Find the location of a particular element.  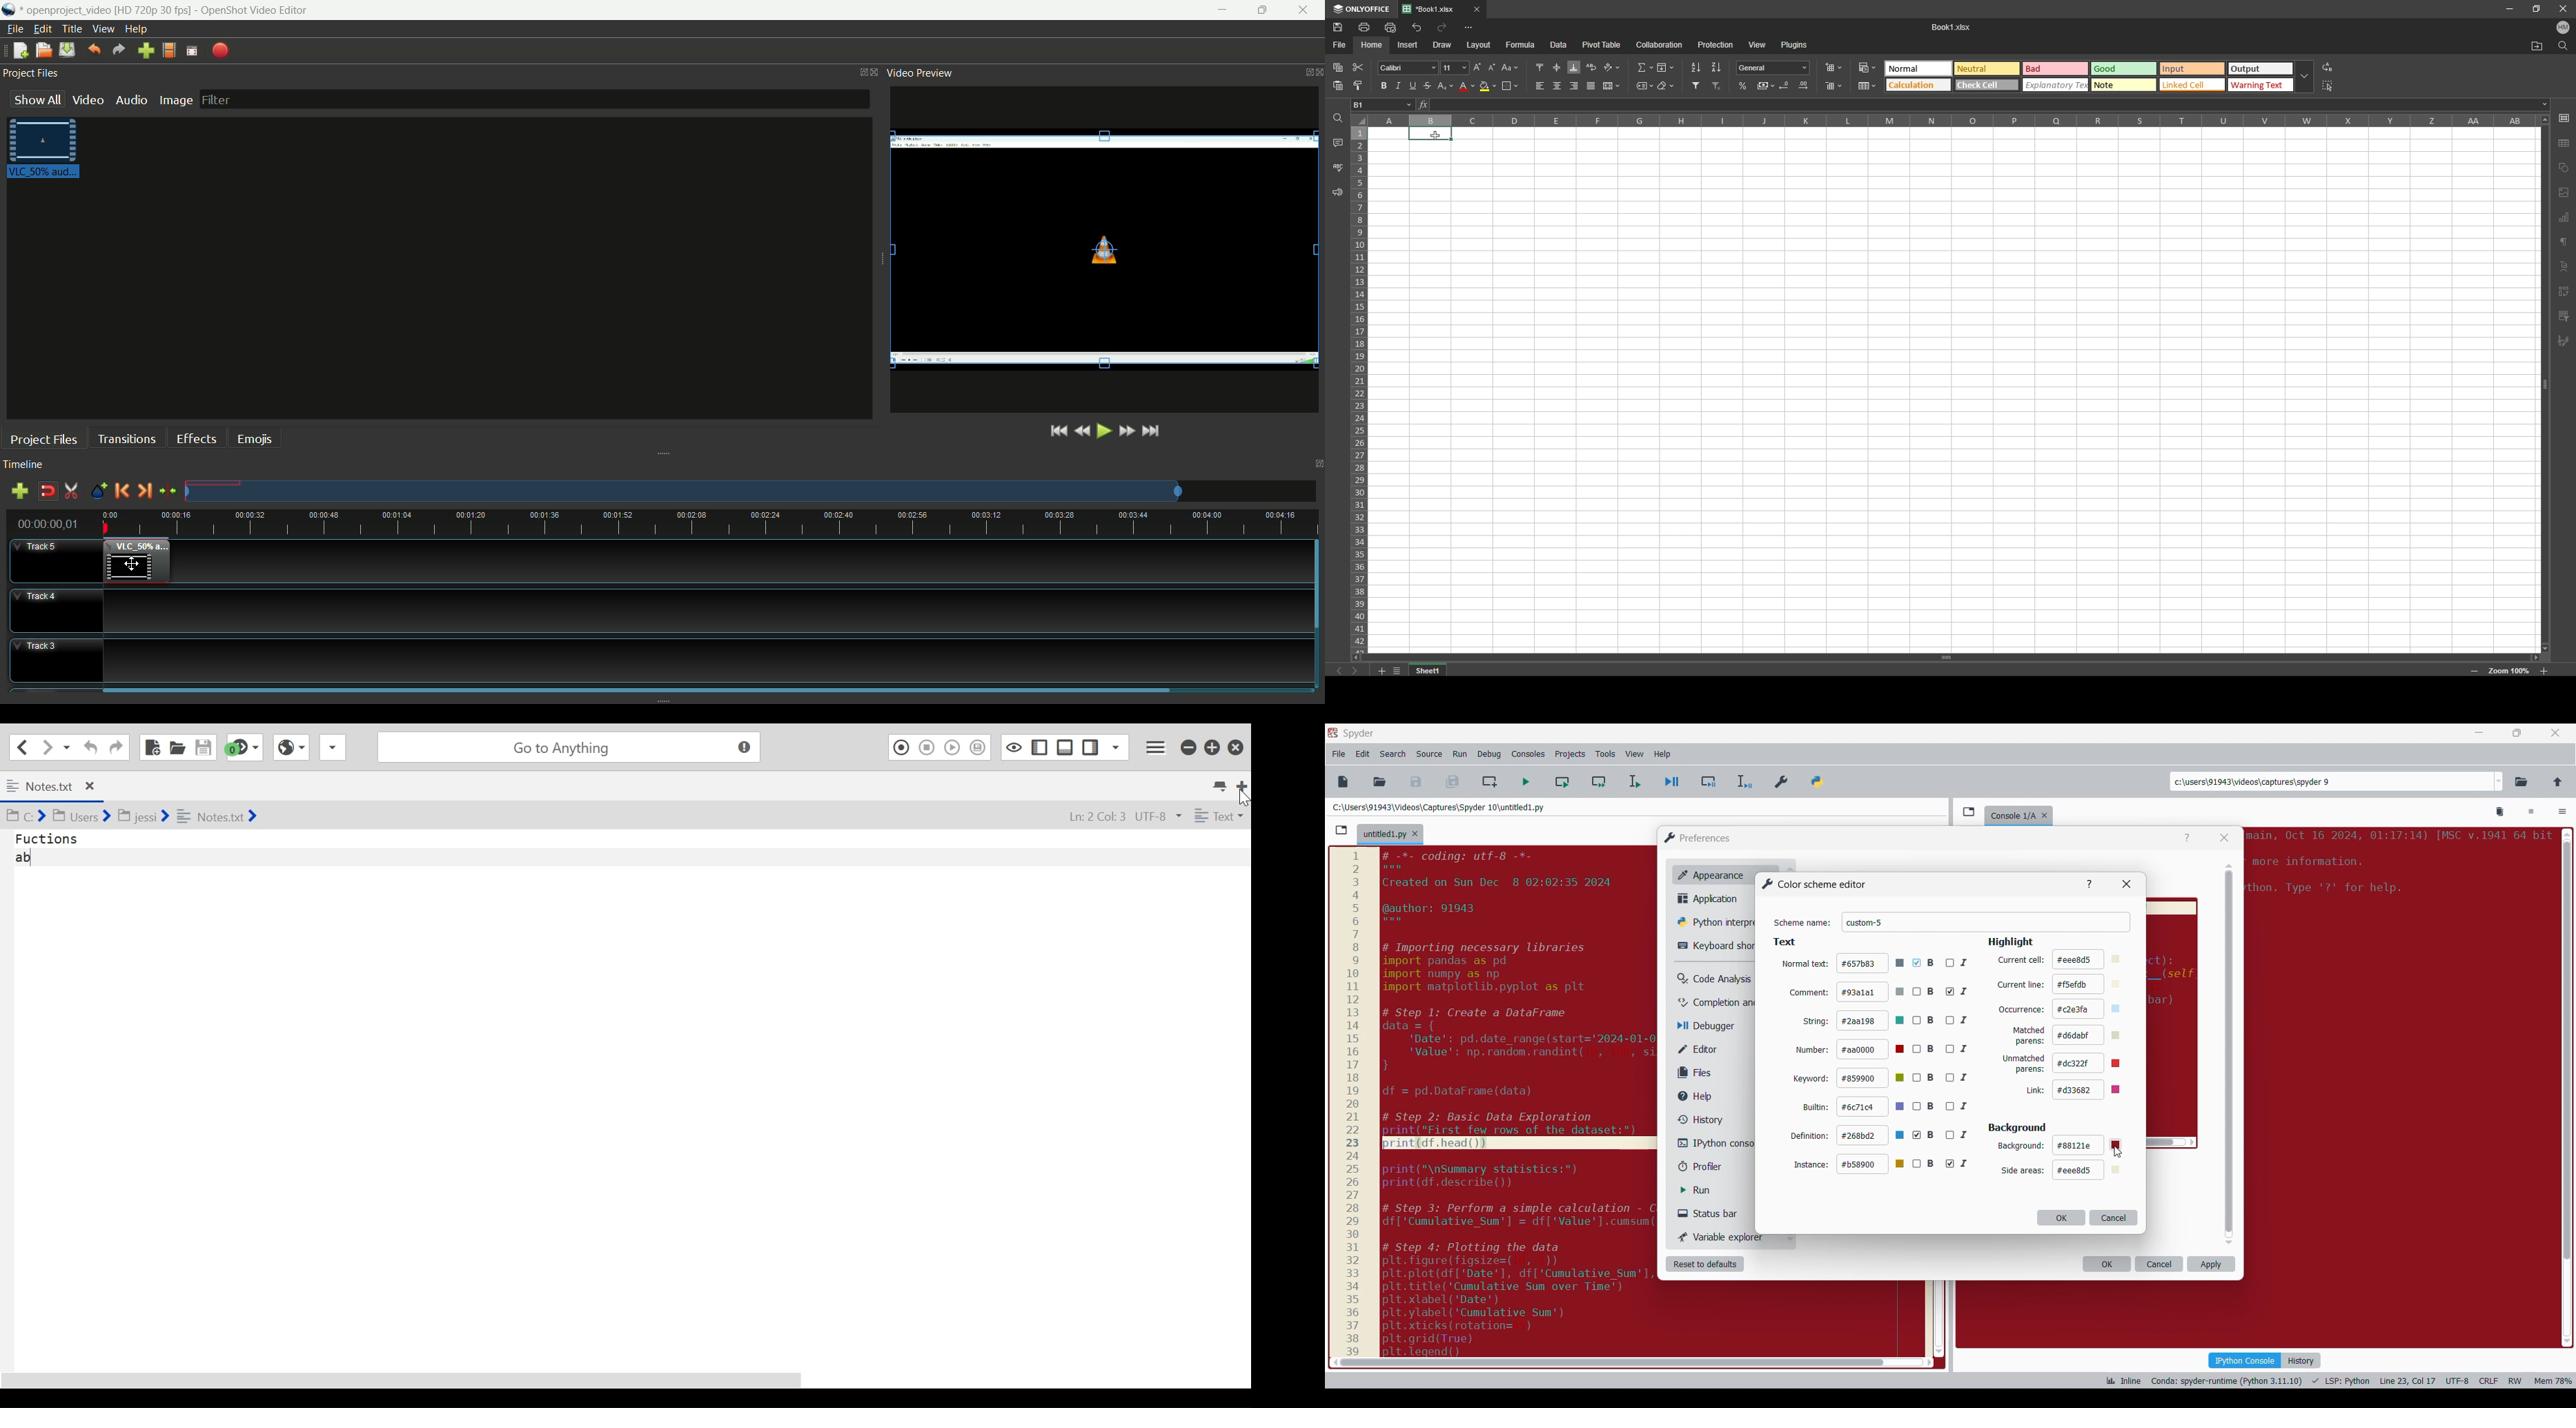

help is located at coordinates (138, 29).